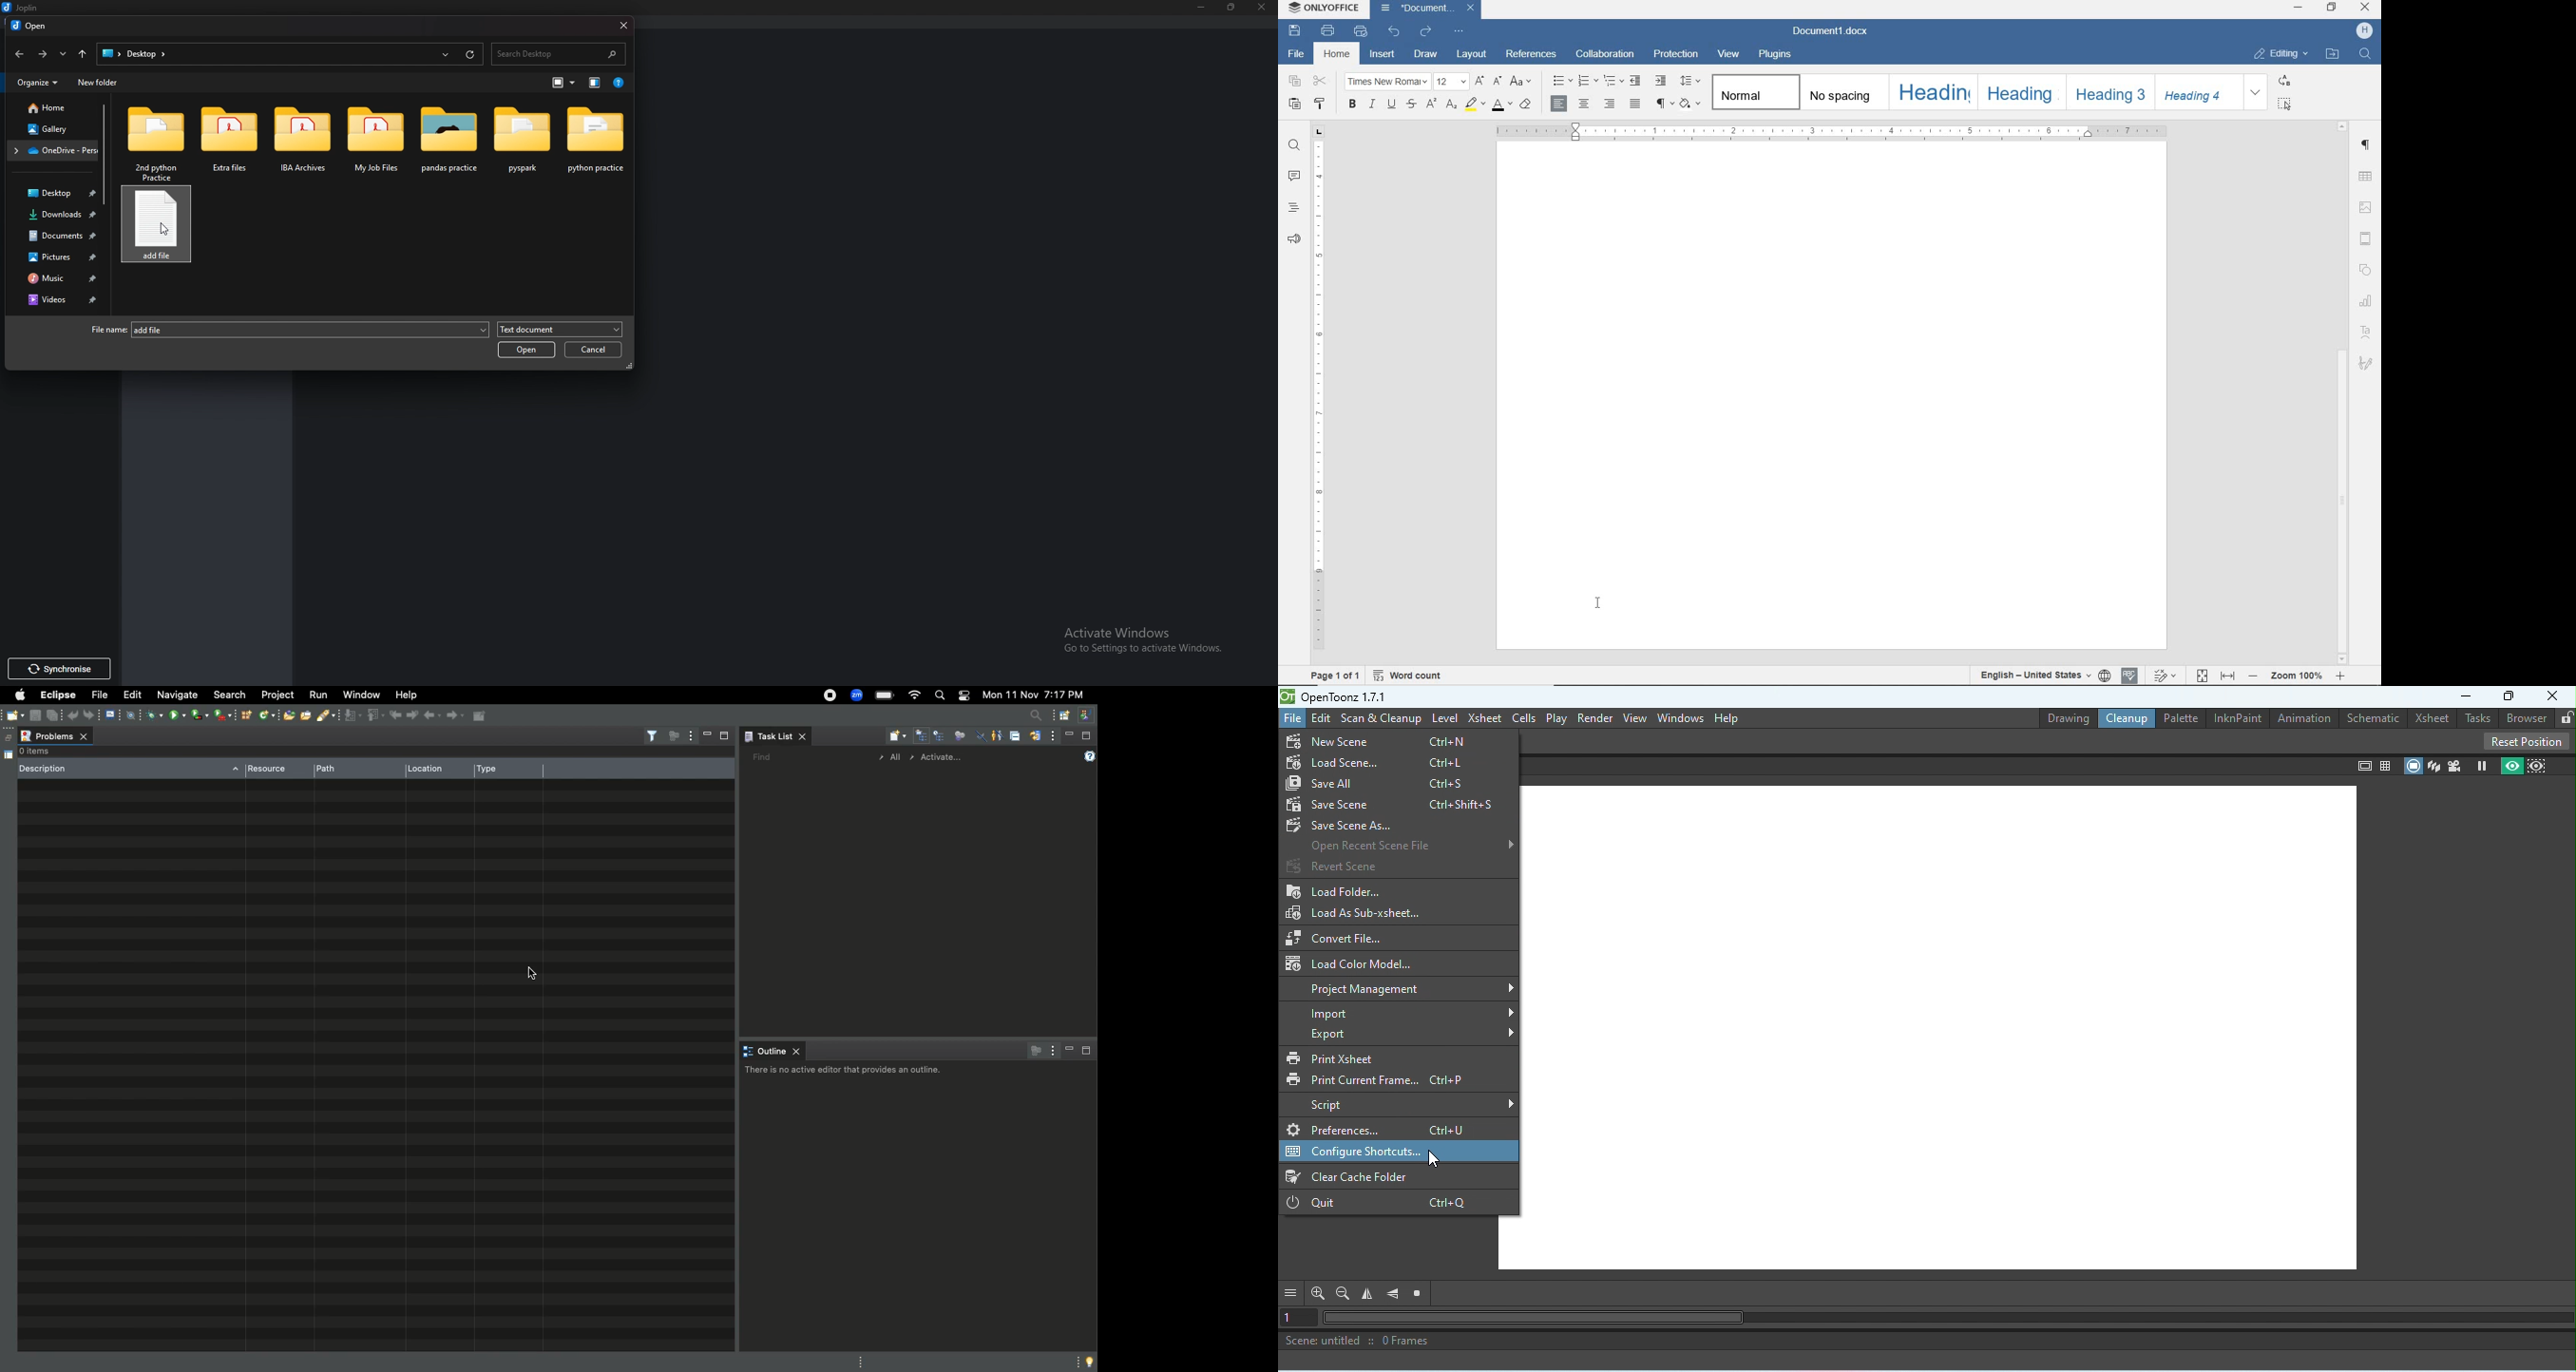  What do you see at coordinates (2434, 766) in the screenshot?
I see `3D view` at bounding box center [2434, 766].